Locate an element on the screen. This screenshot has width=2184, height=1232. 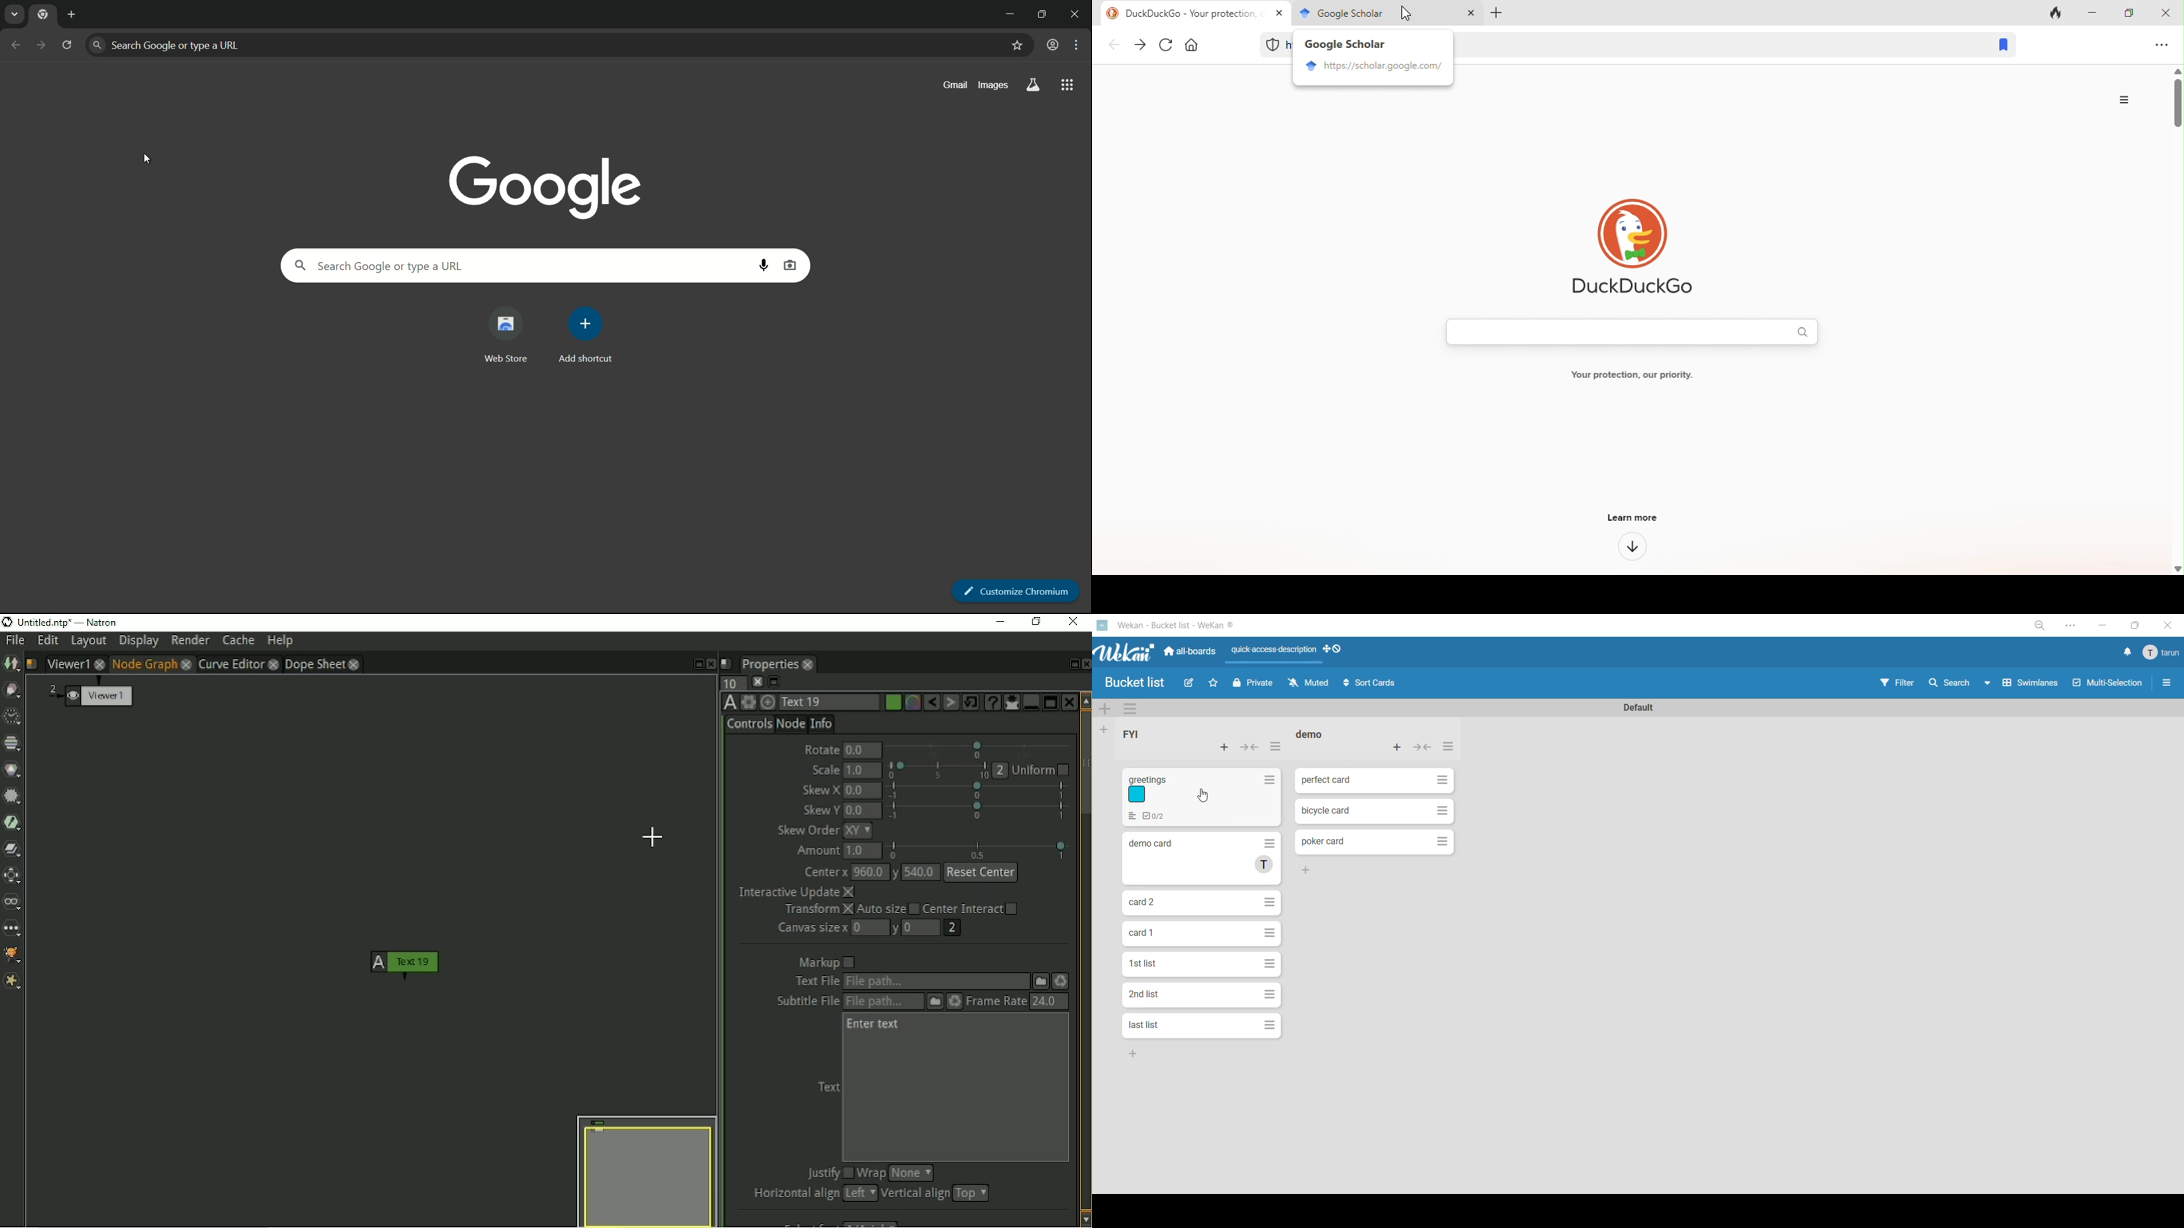
options is located at coordinates (2162, 45).